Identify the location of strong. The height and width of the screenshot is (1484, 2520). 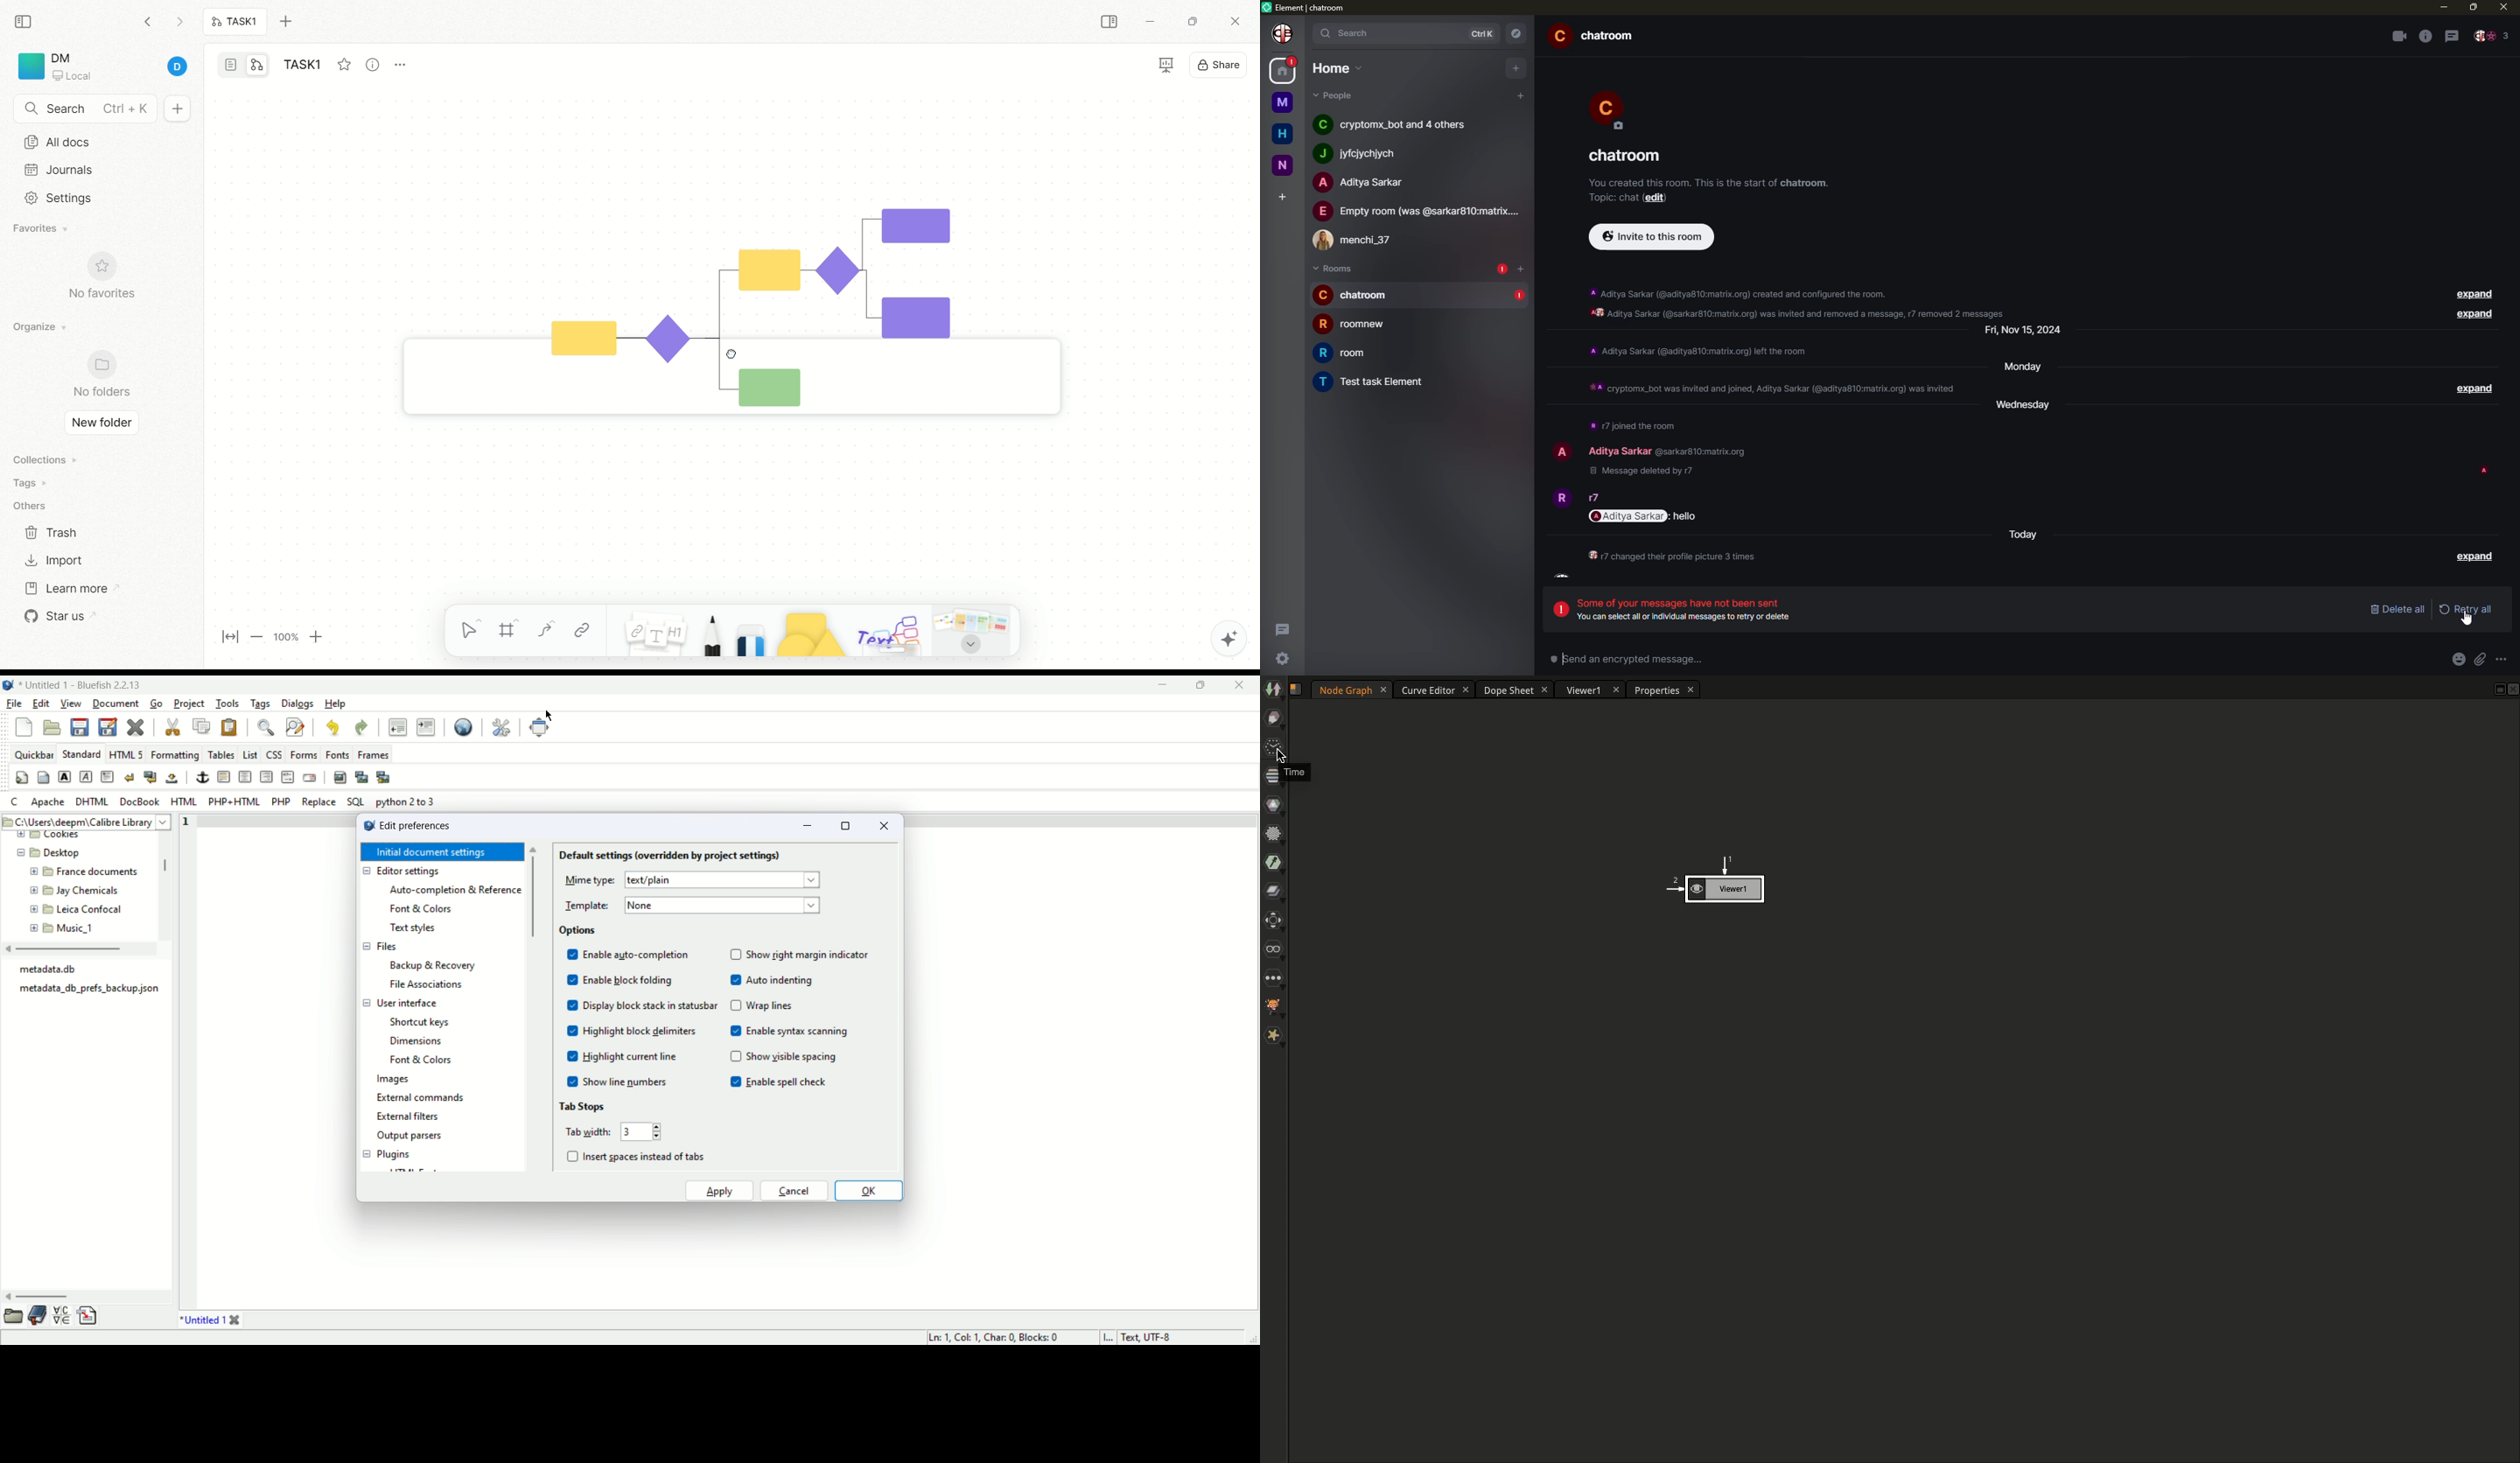
(65, 777).